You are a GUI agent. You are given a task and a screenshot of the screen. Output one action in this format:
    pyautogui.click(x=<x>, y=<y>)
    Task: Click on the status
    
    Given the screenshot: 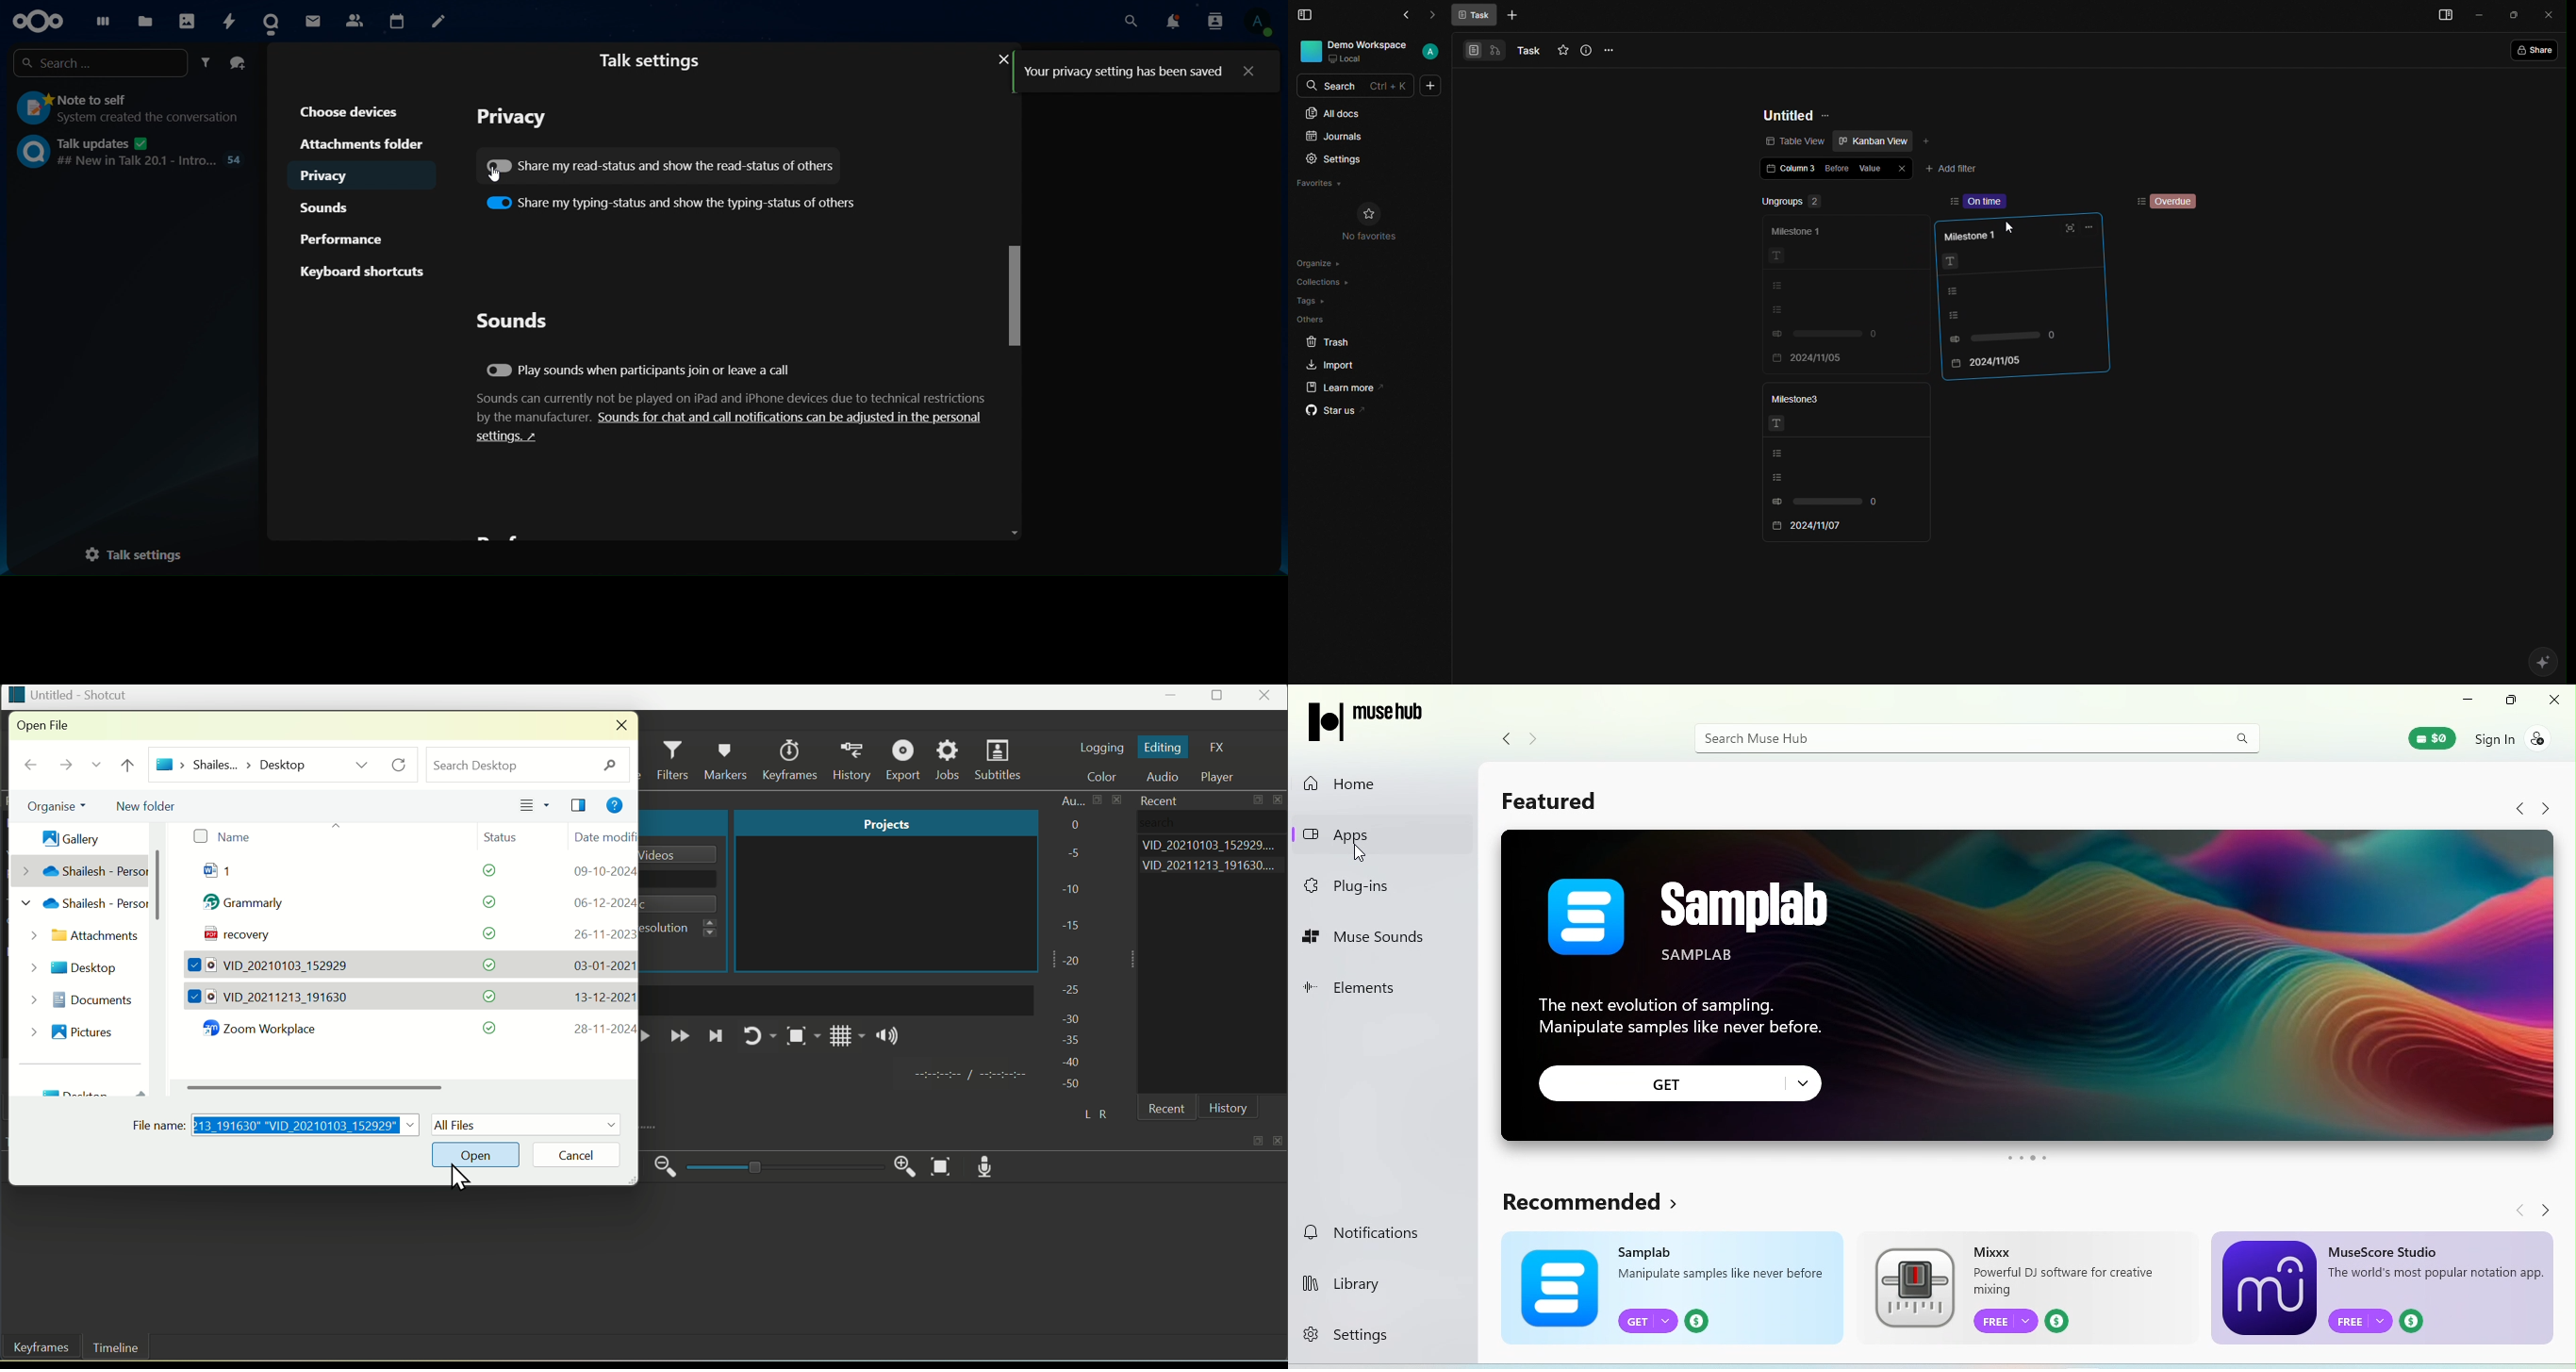 What is the action you would take?
    pyautogui.click(x=481, y=903)
    